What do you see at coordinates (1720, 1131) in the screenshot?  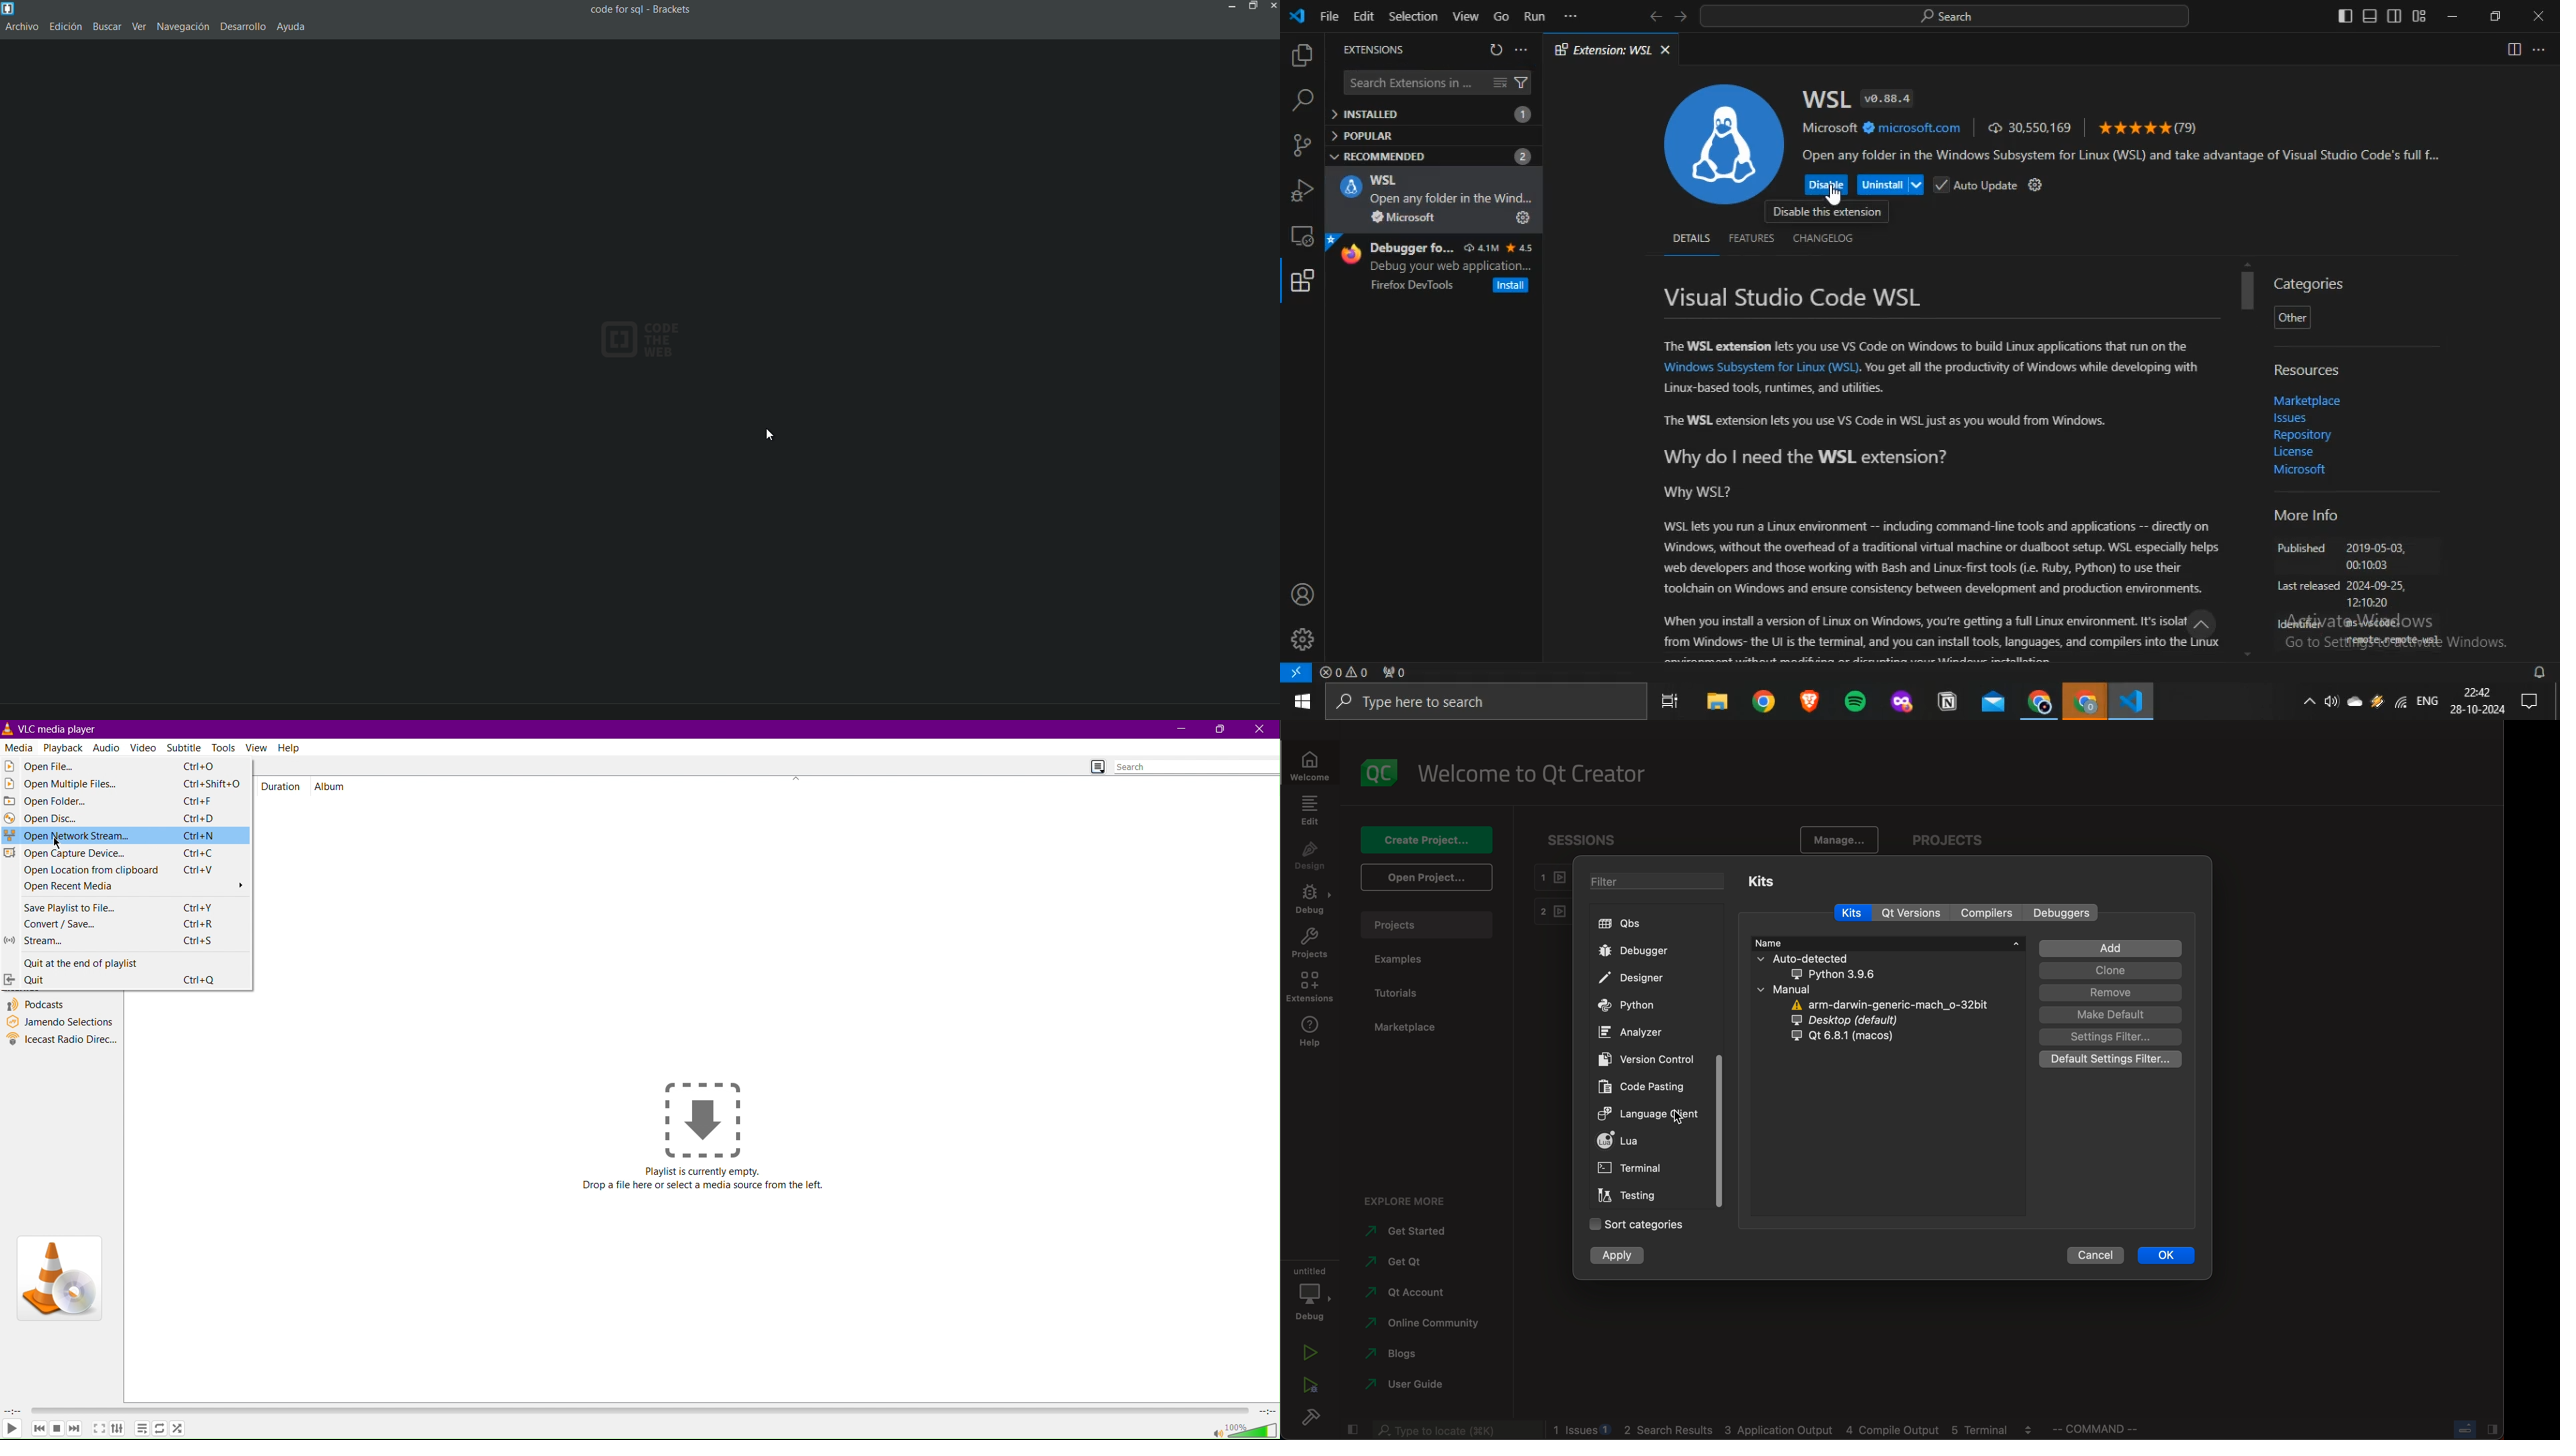 I see `scroll bar` at bounding box center [1720, 1131].